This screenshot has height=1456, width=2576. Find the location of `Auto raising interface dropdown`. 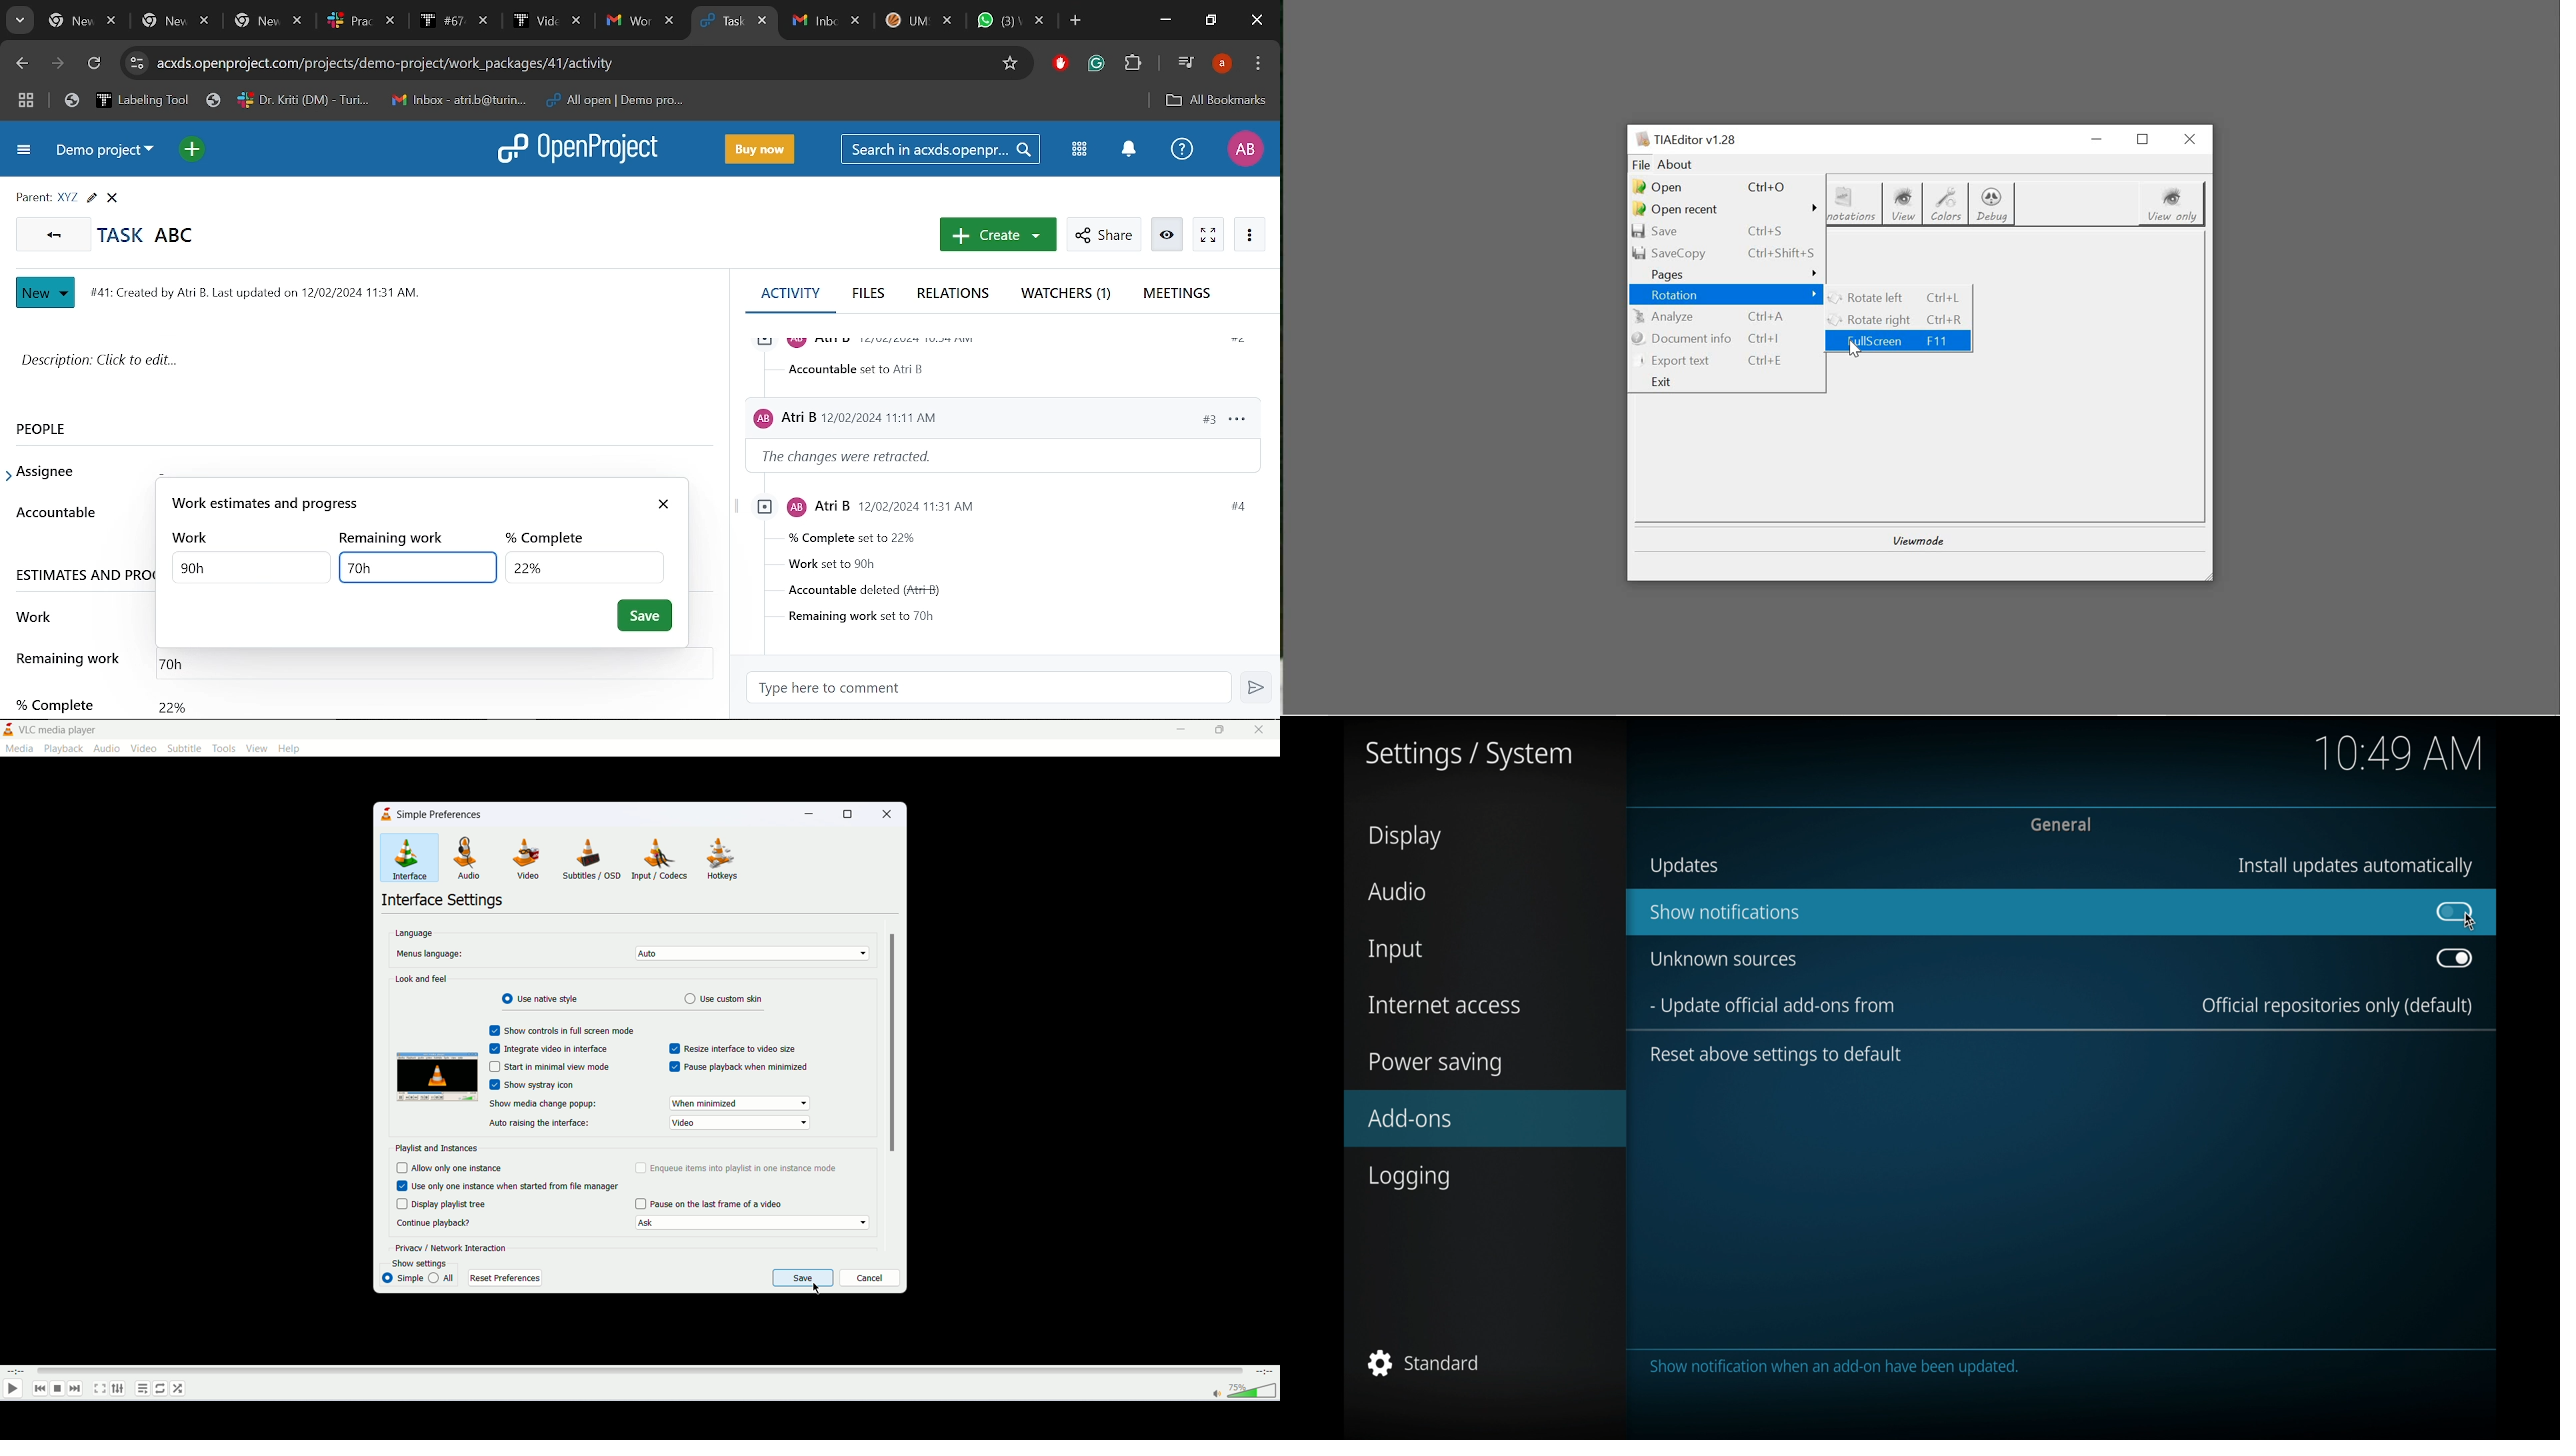

Auto raising interface dropdown is located at coordinates (739, 1124).